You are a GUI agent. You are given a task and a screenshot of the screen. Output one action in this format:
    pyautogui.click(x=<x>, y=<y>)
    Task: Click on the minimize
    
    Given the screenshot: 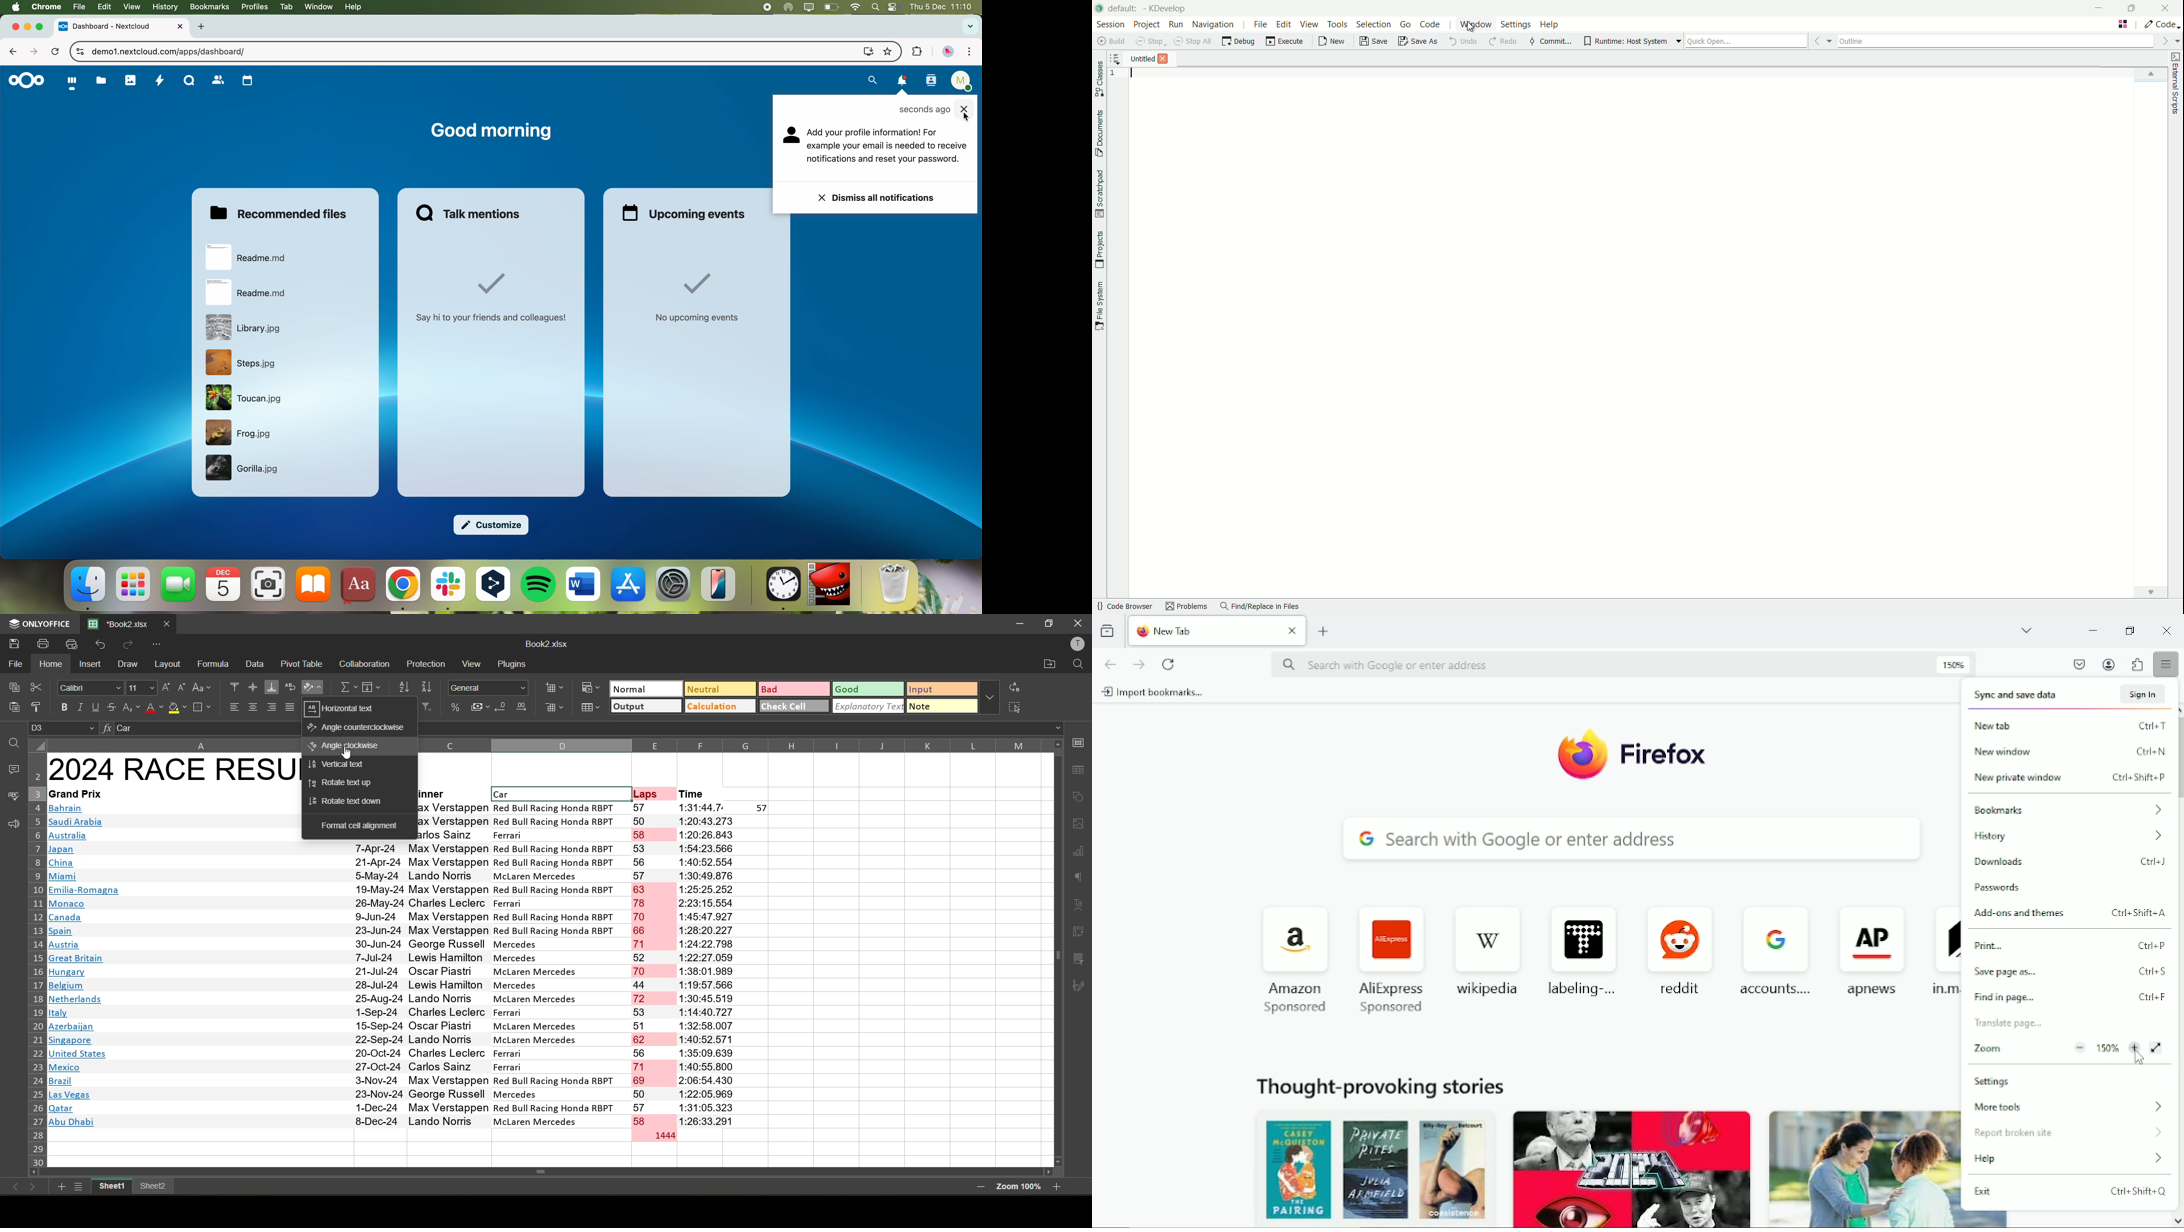 What is the action you would take?
    pyautogui.click(x=1019, y=624)
    